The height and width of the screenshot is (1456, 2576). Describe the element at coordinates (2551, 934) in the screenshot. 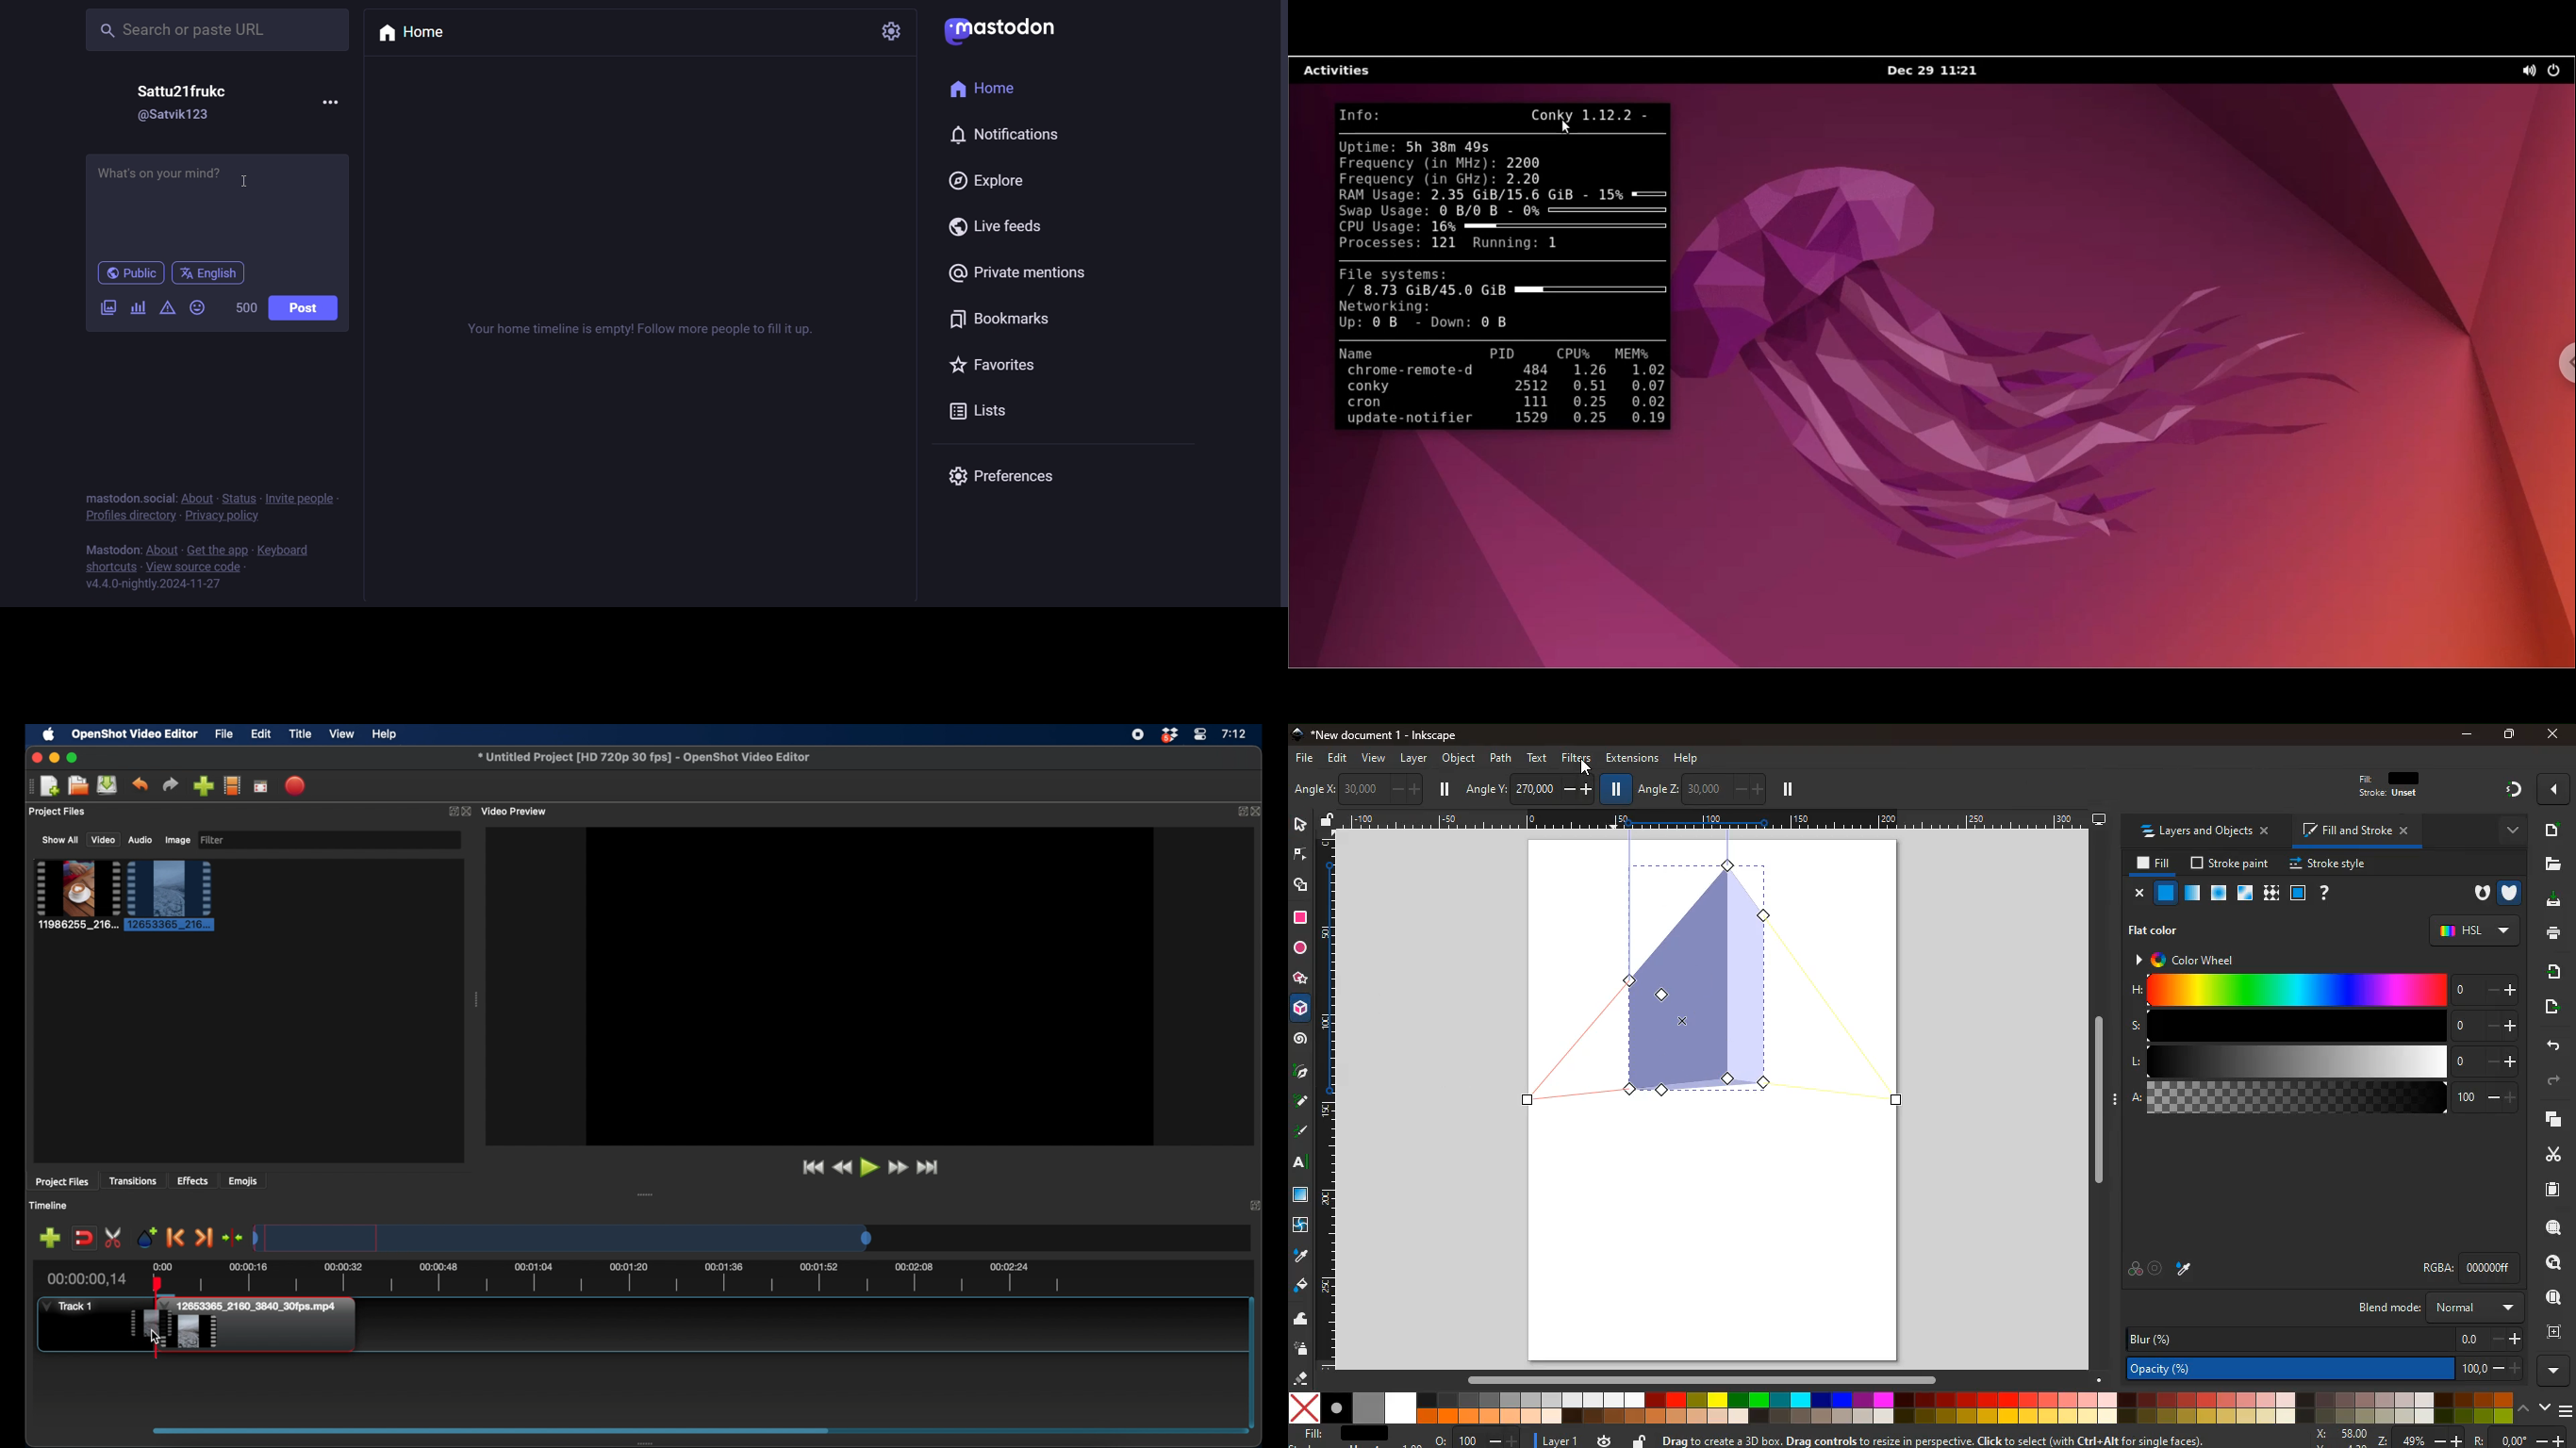

I see `print` at that location.